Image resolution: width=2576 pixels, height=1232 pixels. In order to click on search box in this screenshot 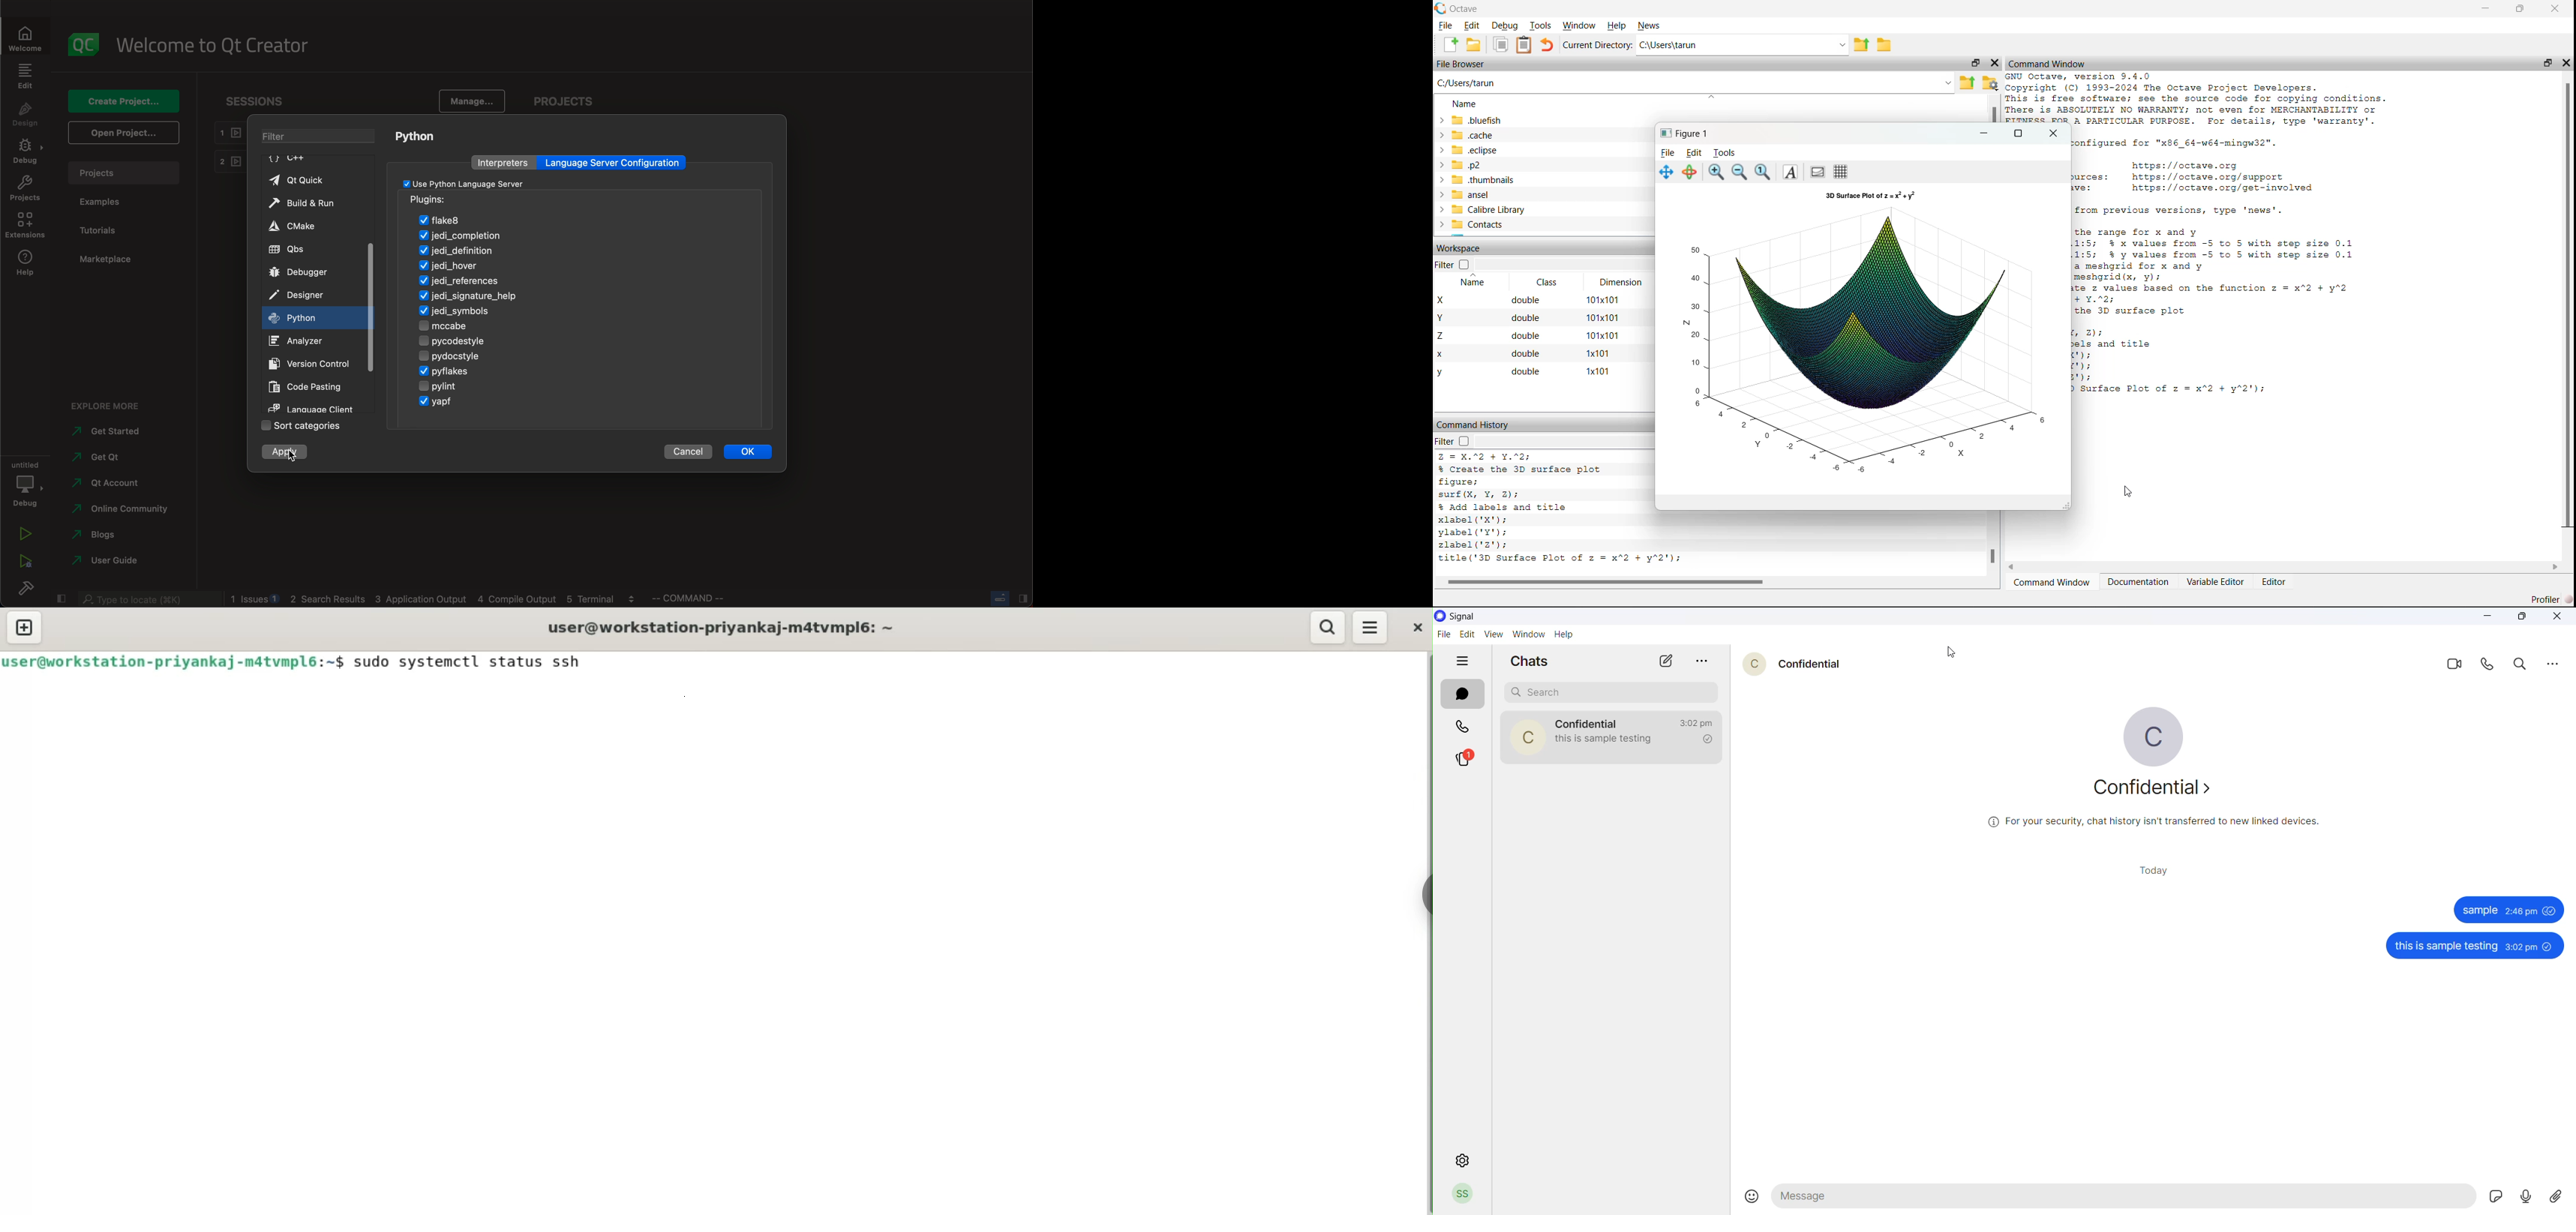, I will do `click(1609, 691)`.